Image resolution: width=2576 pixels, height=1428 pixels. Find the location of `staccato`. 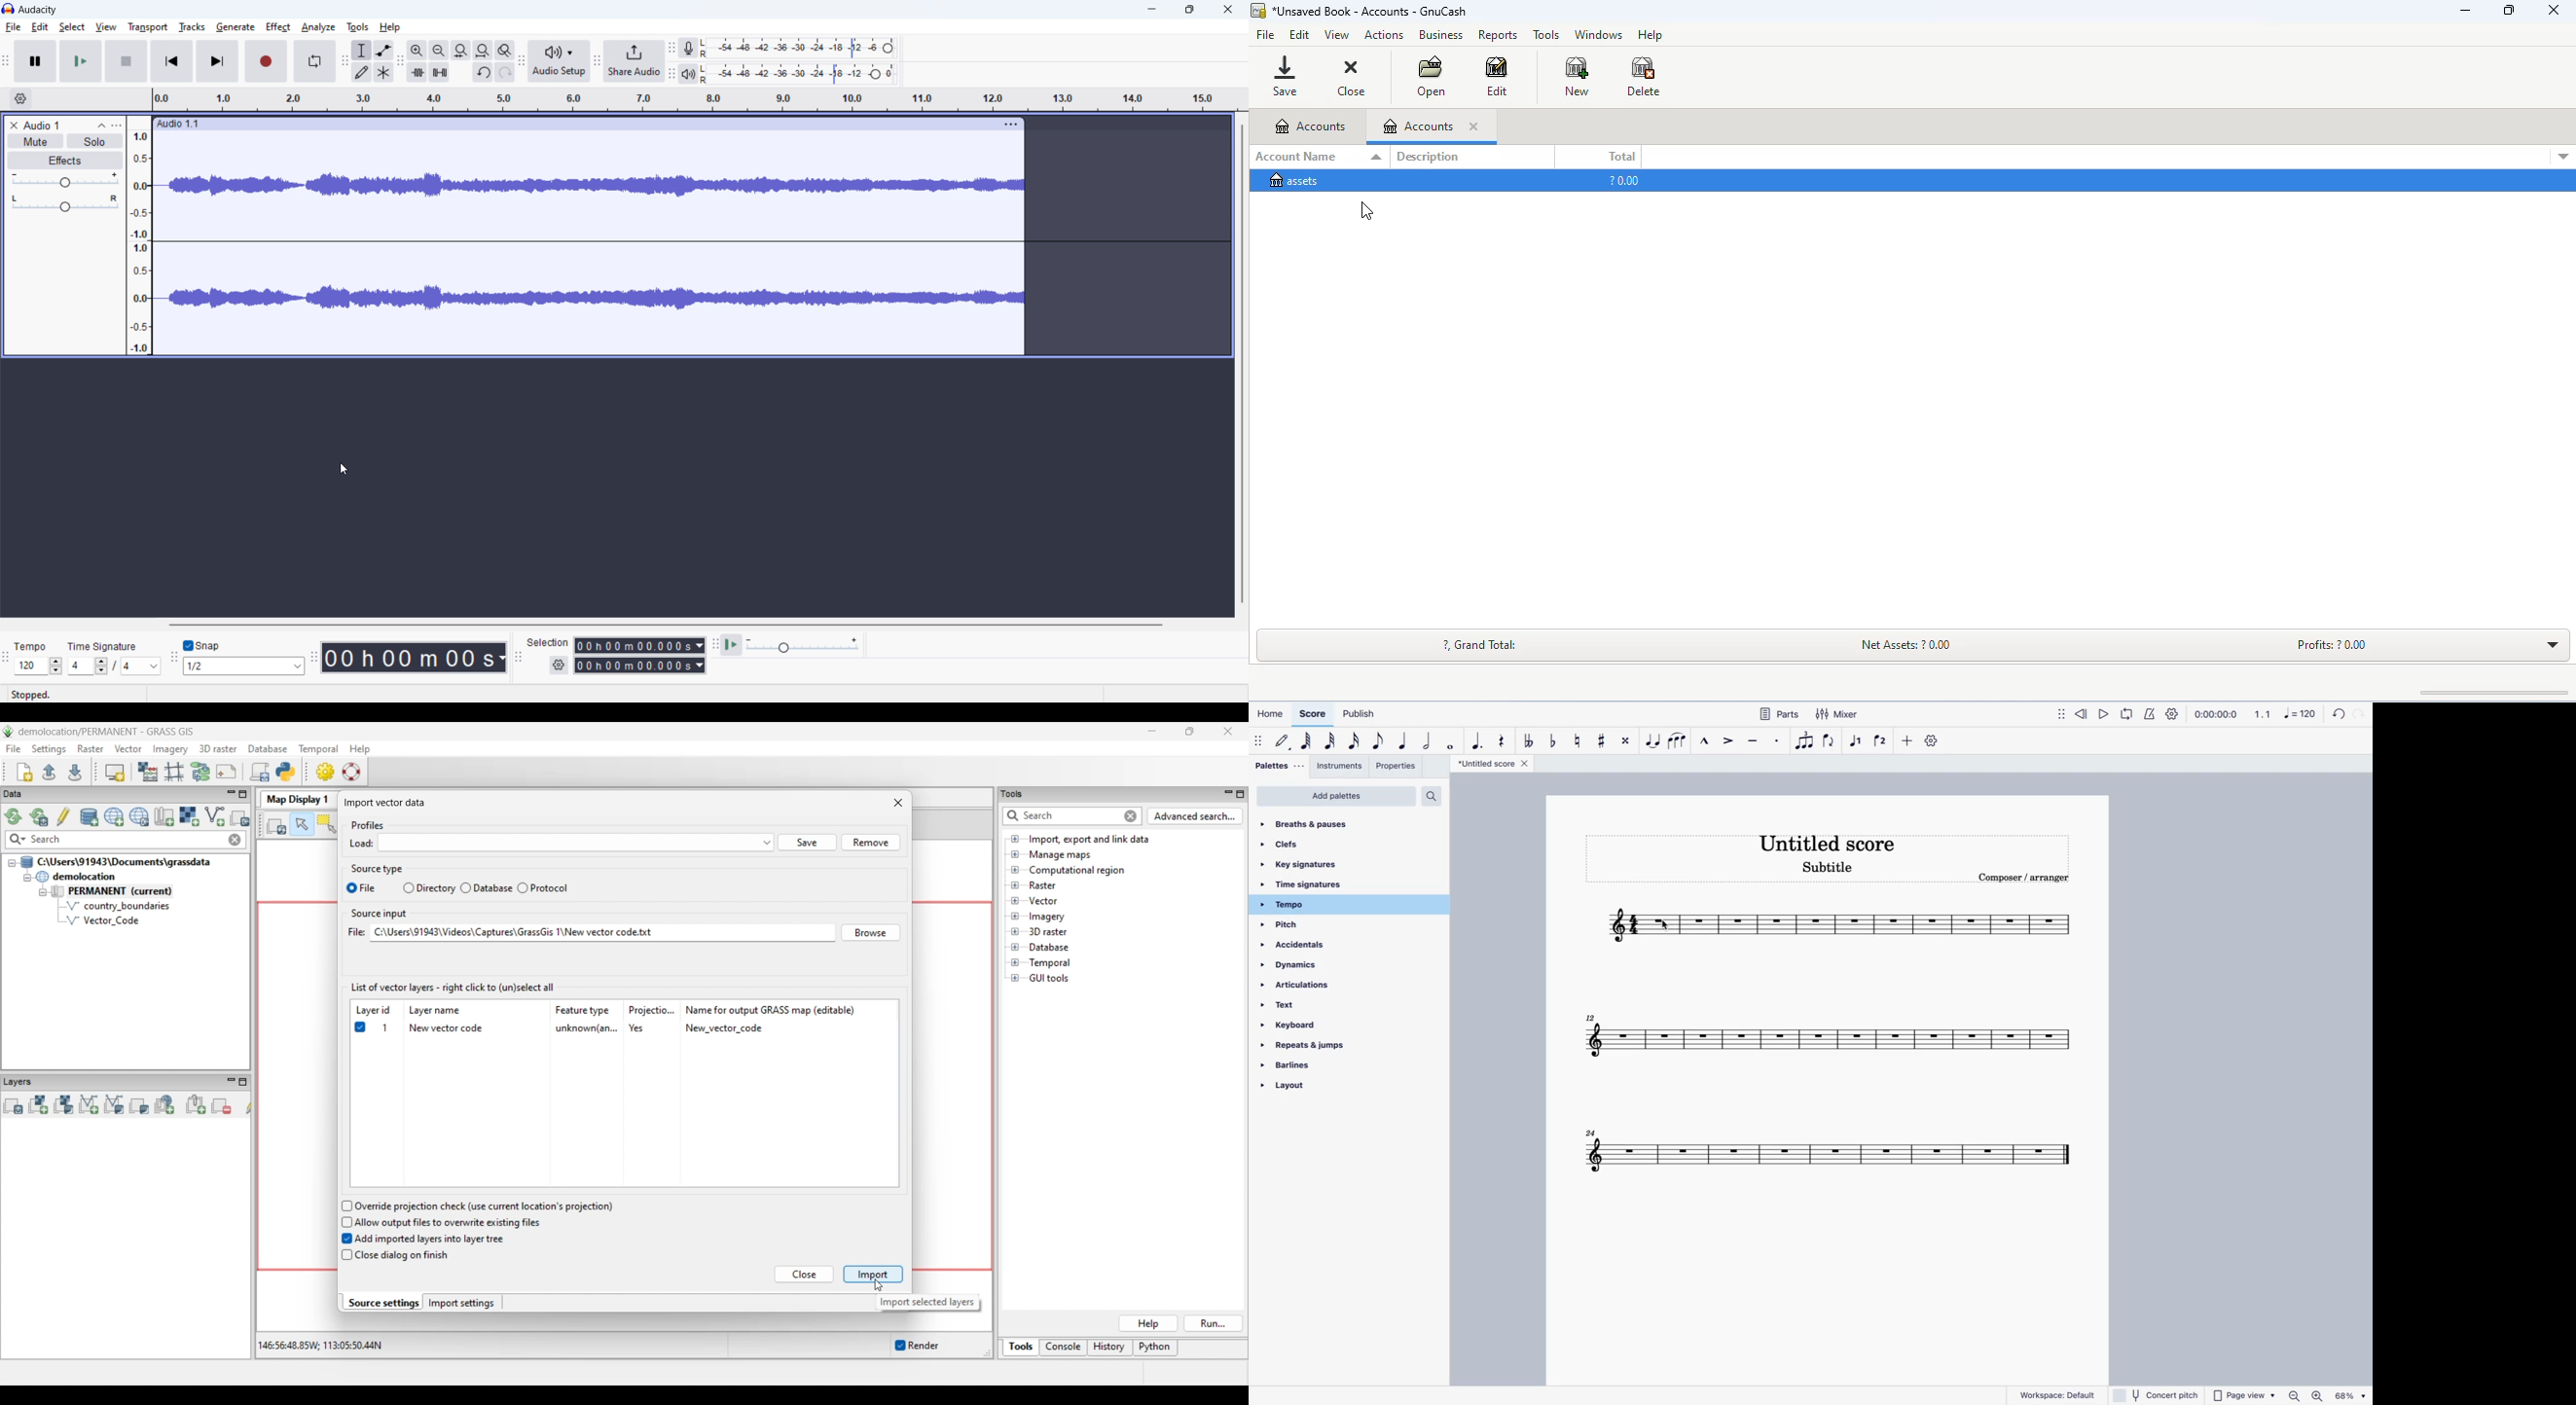

staccato is located at coordinates (1777, 741).